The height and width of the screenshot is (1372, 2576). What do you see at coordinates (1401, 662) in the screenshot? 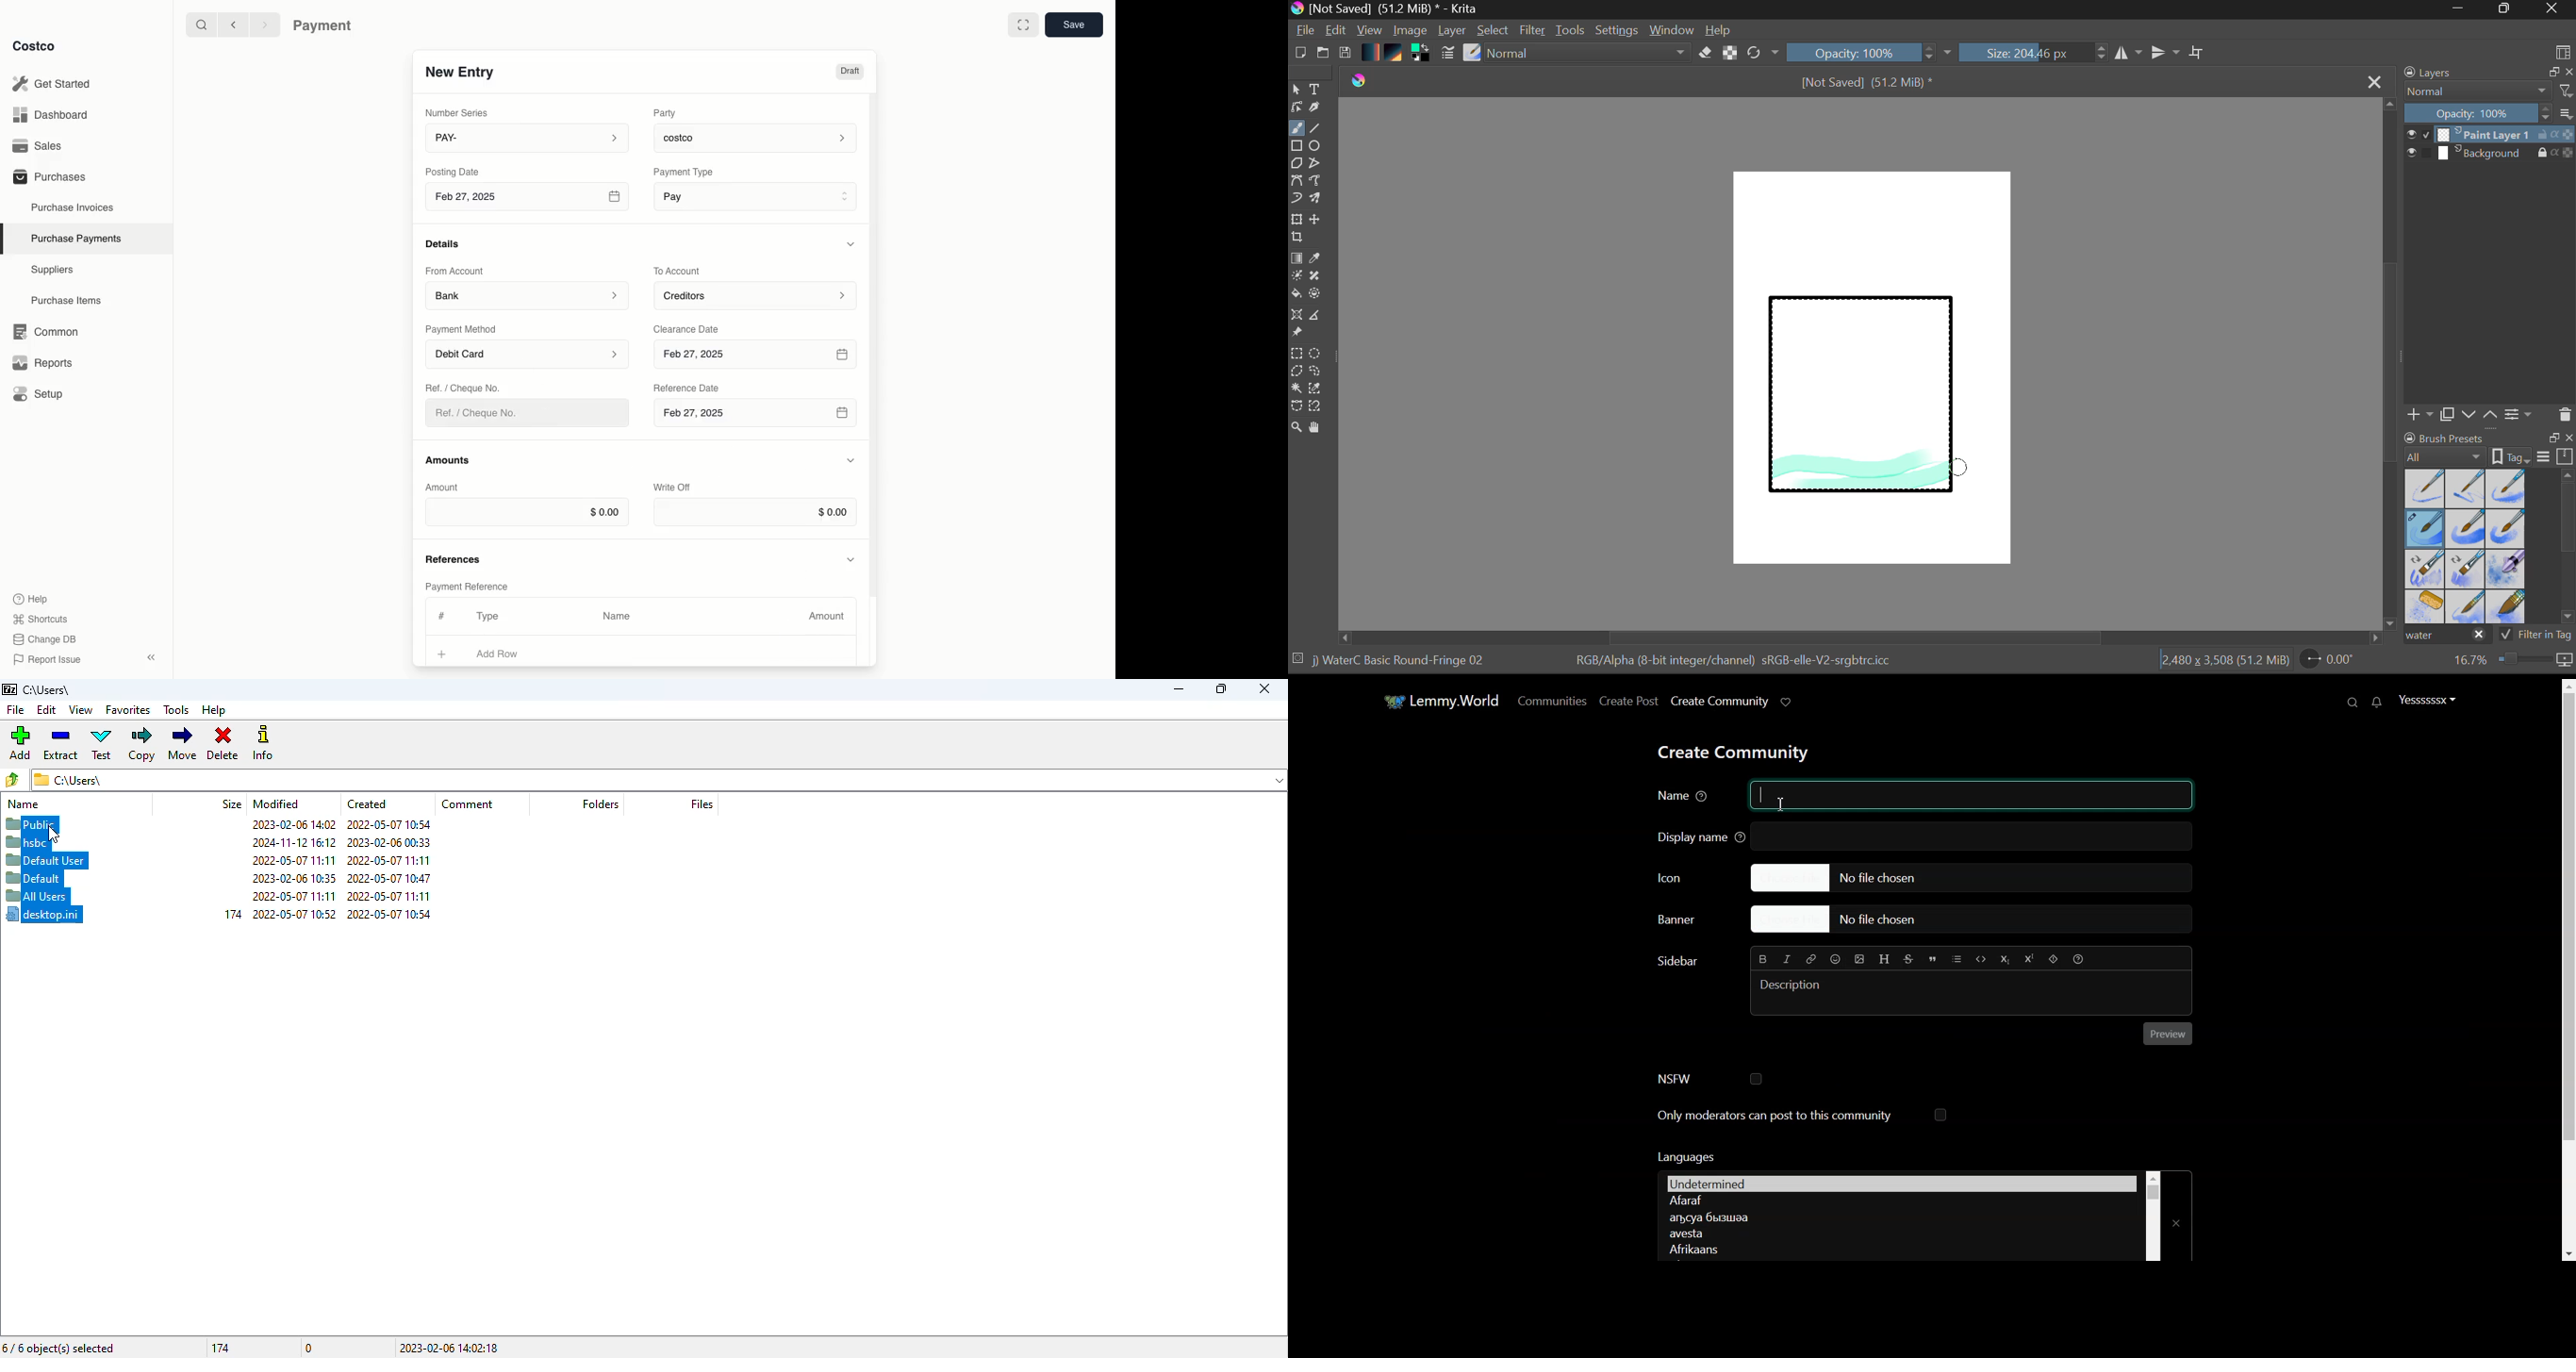
I see `Brush Selected` at bounding box center [1401, 662].